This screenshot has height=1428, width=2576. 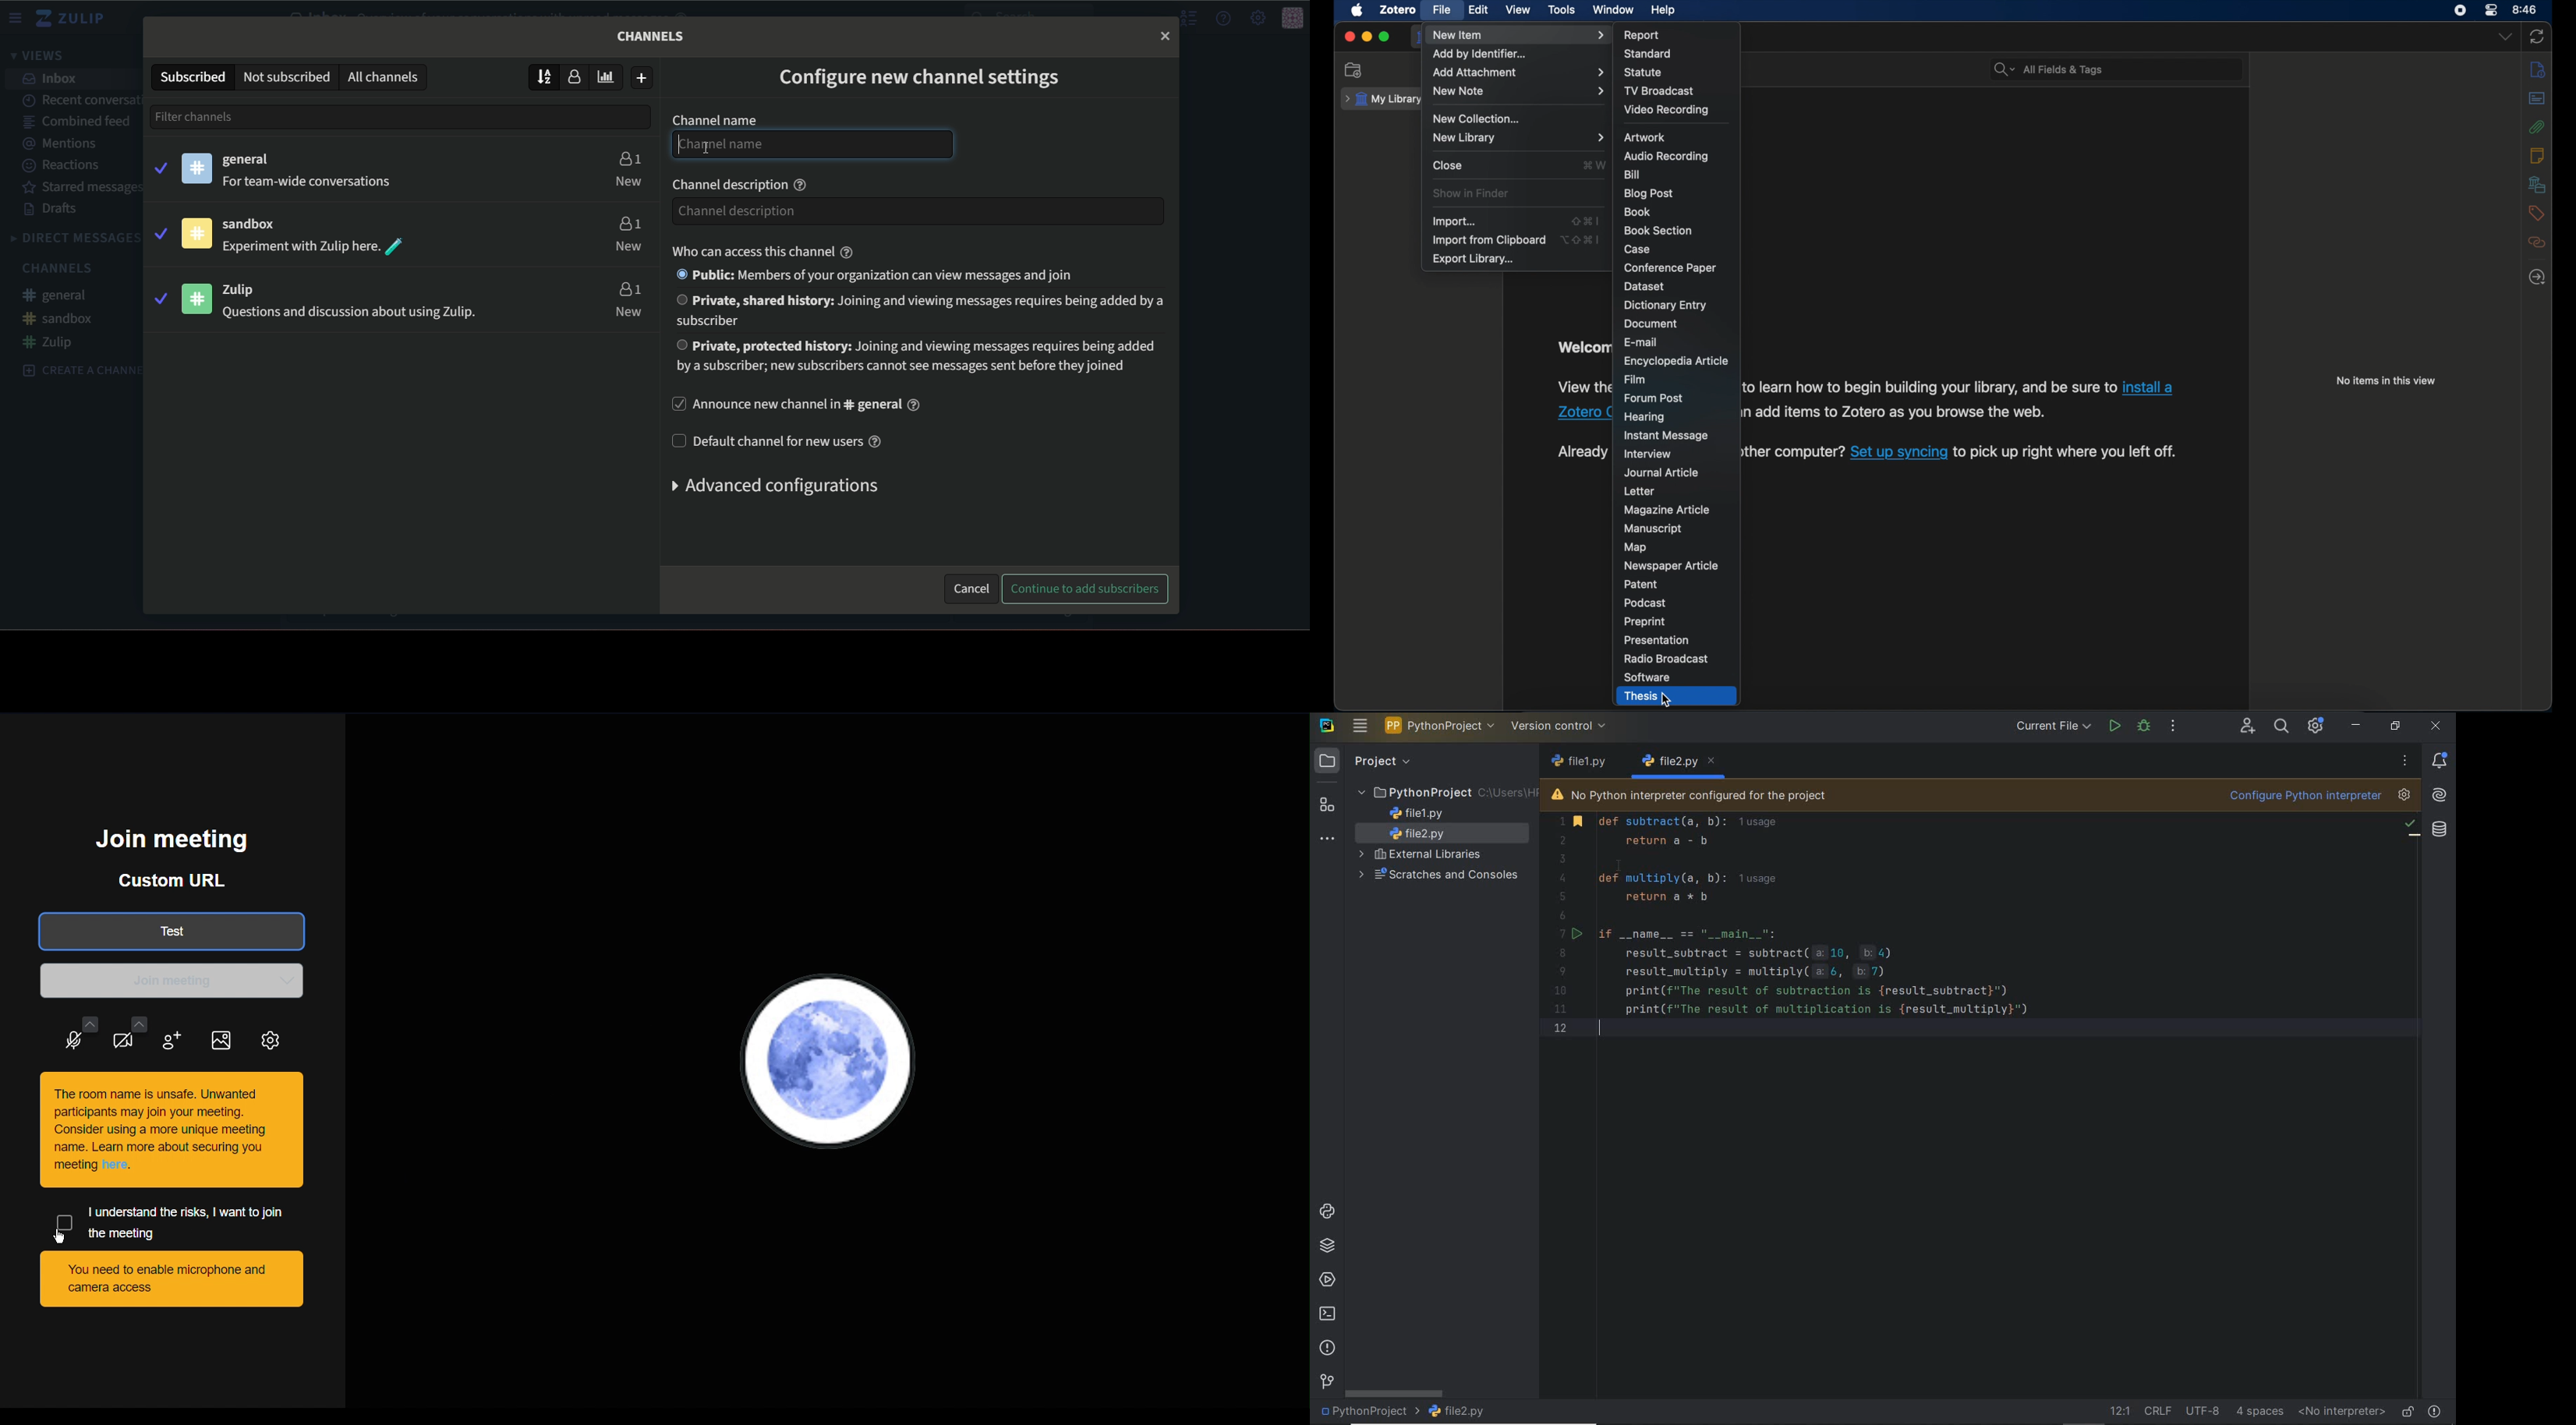 What do you see at coordinates (1657, 230) in the screenshot?
I see `book section` at bounding box center [1657, 230].